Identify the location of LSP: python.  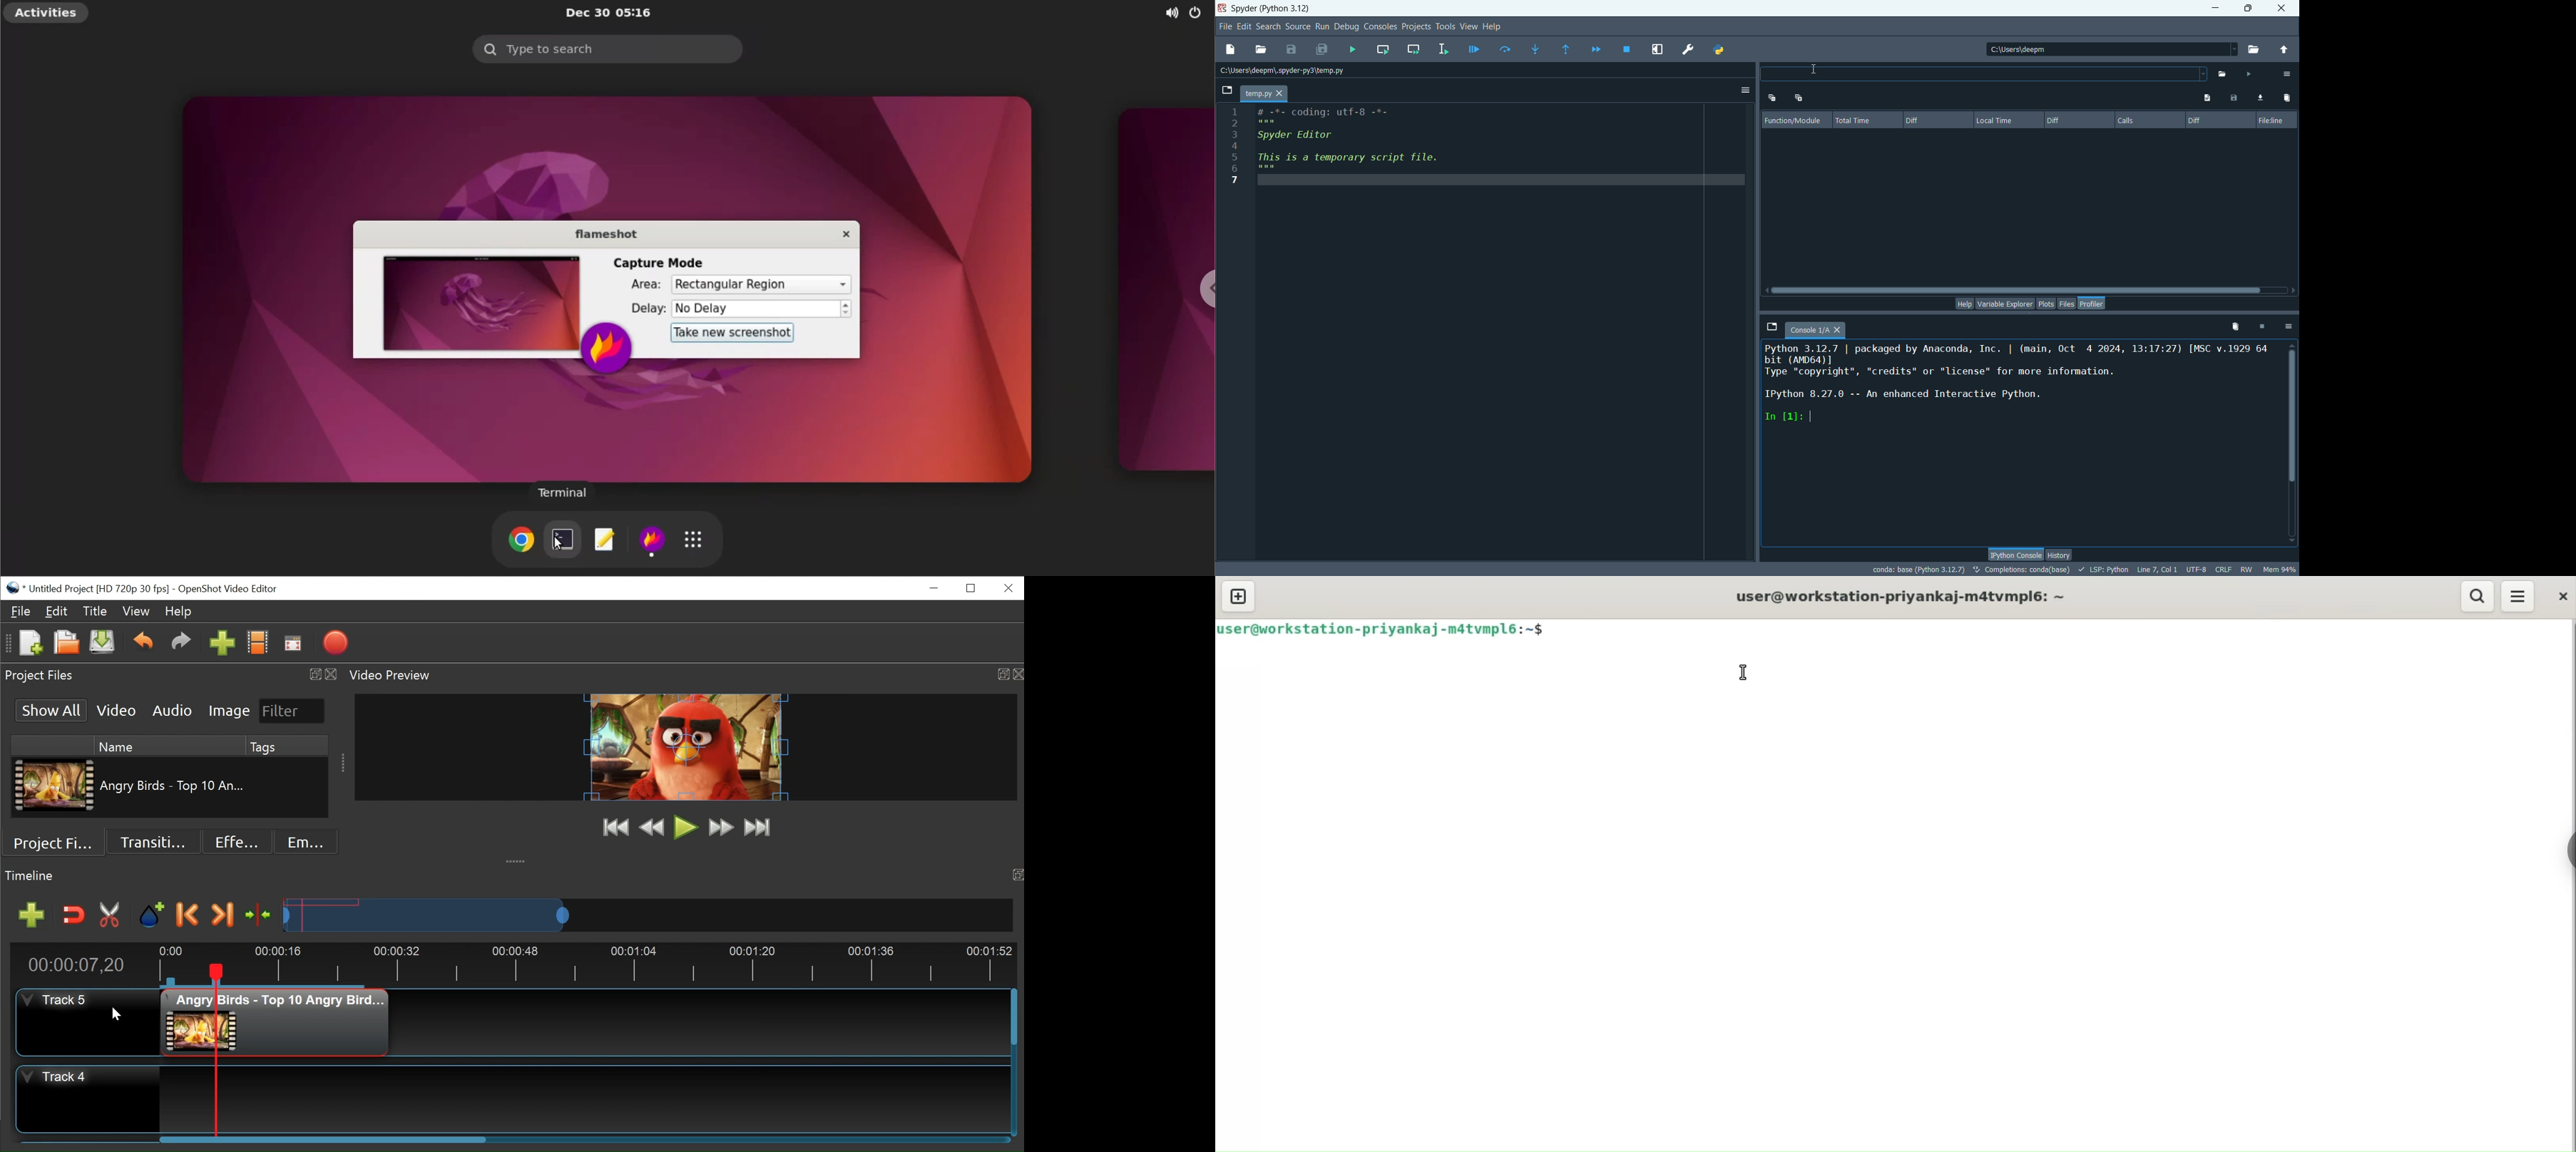
(2104, 569).